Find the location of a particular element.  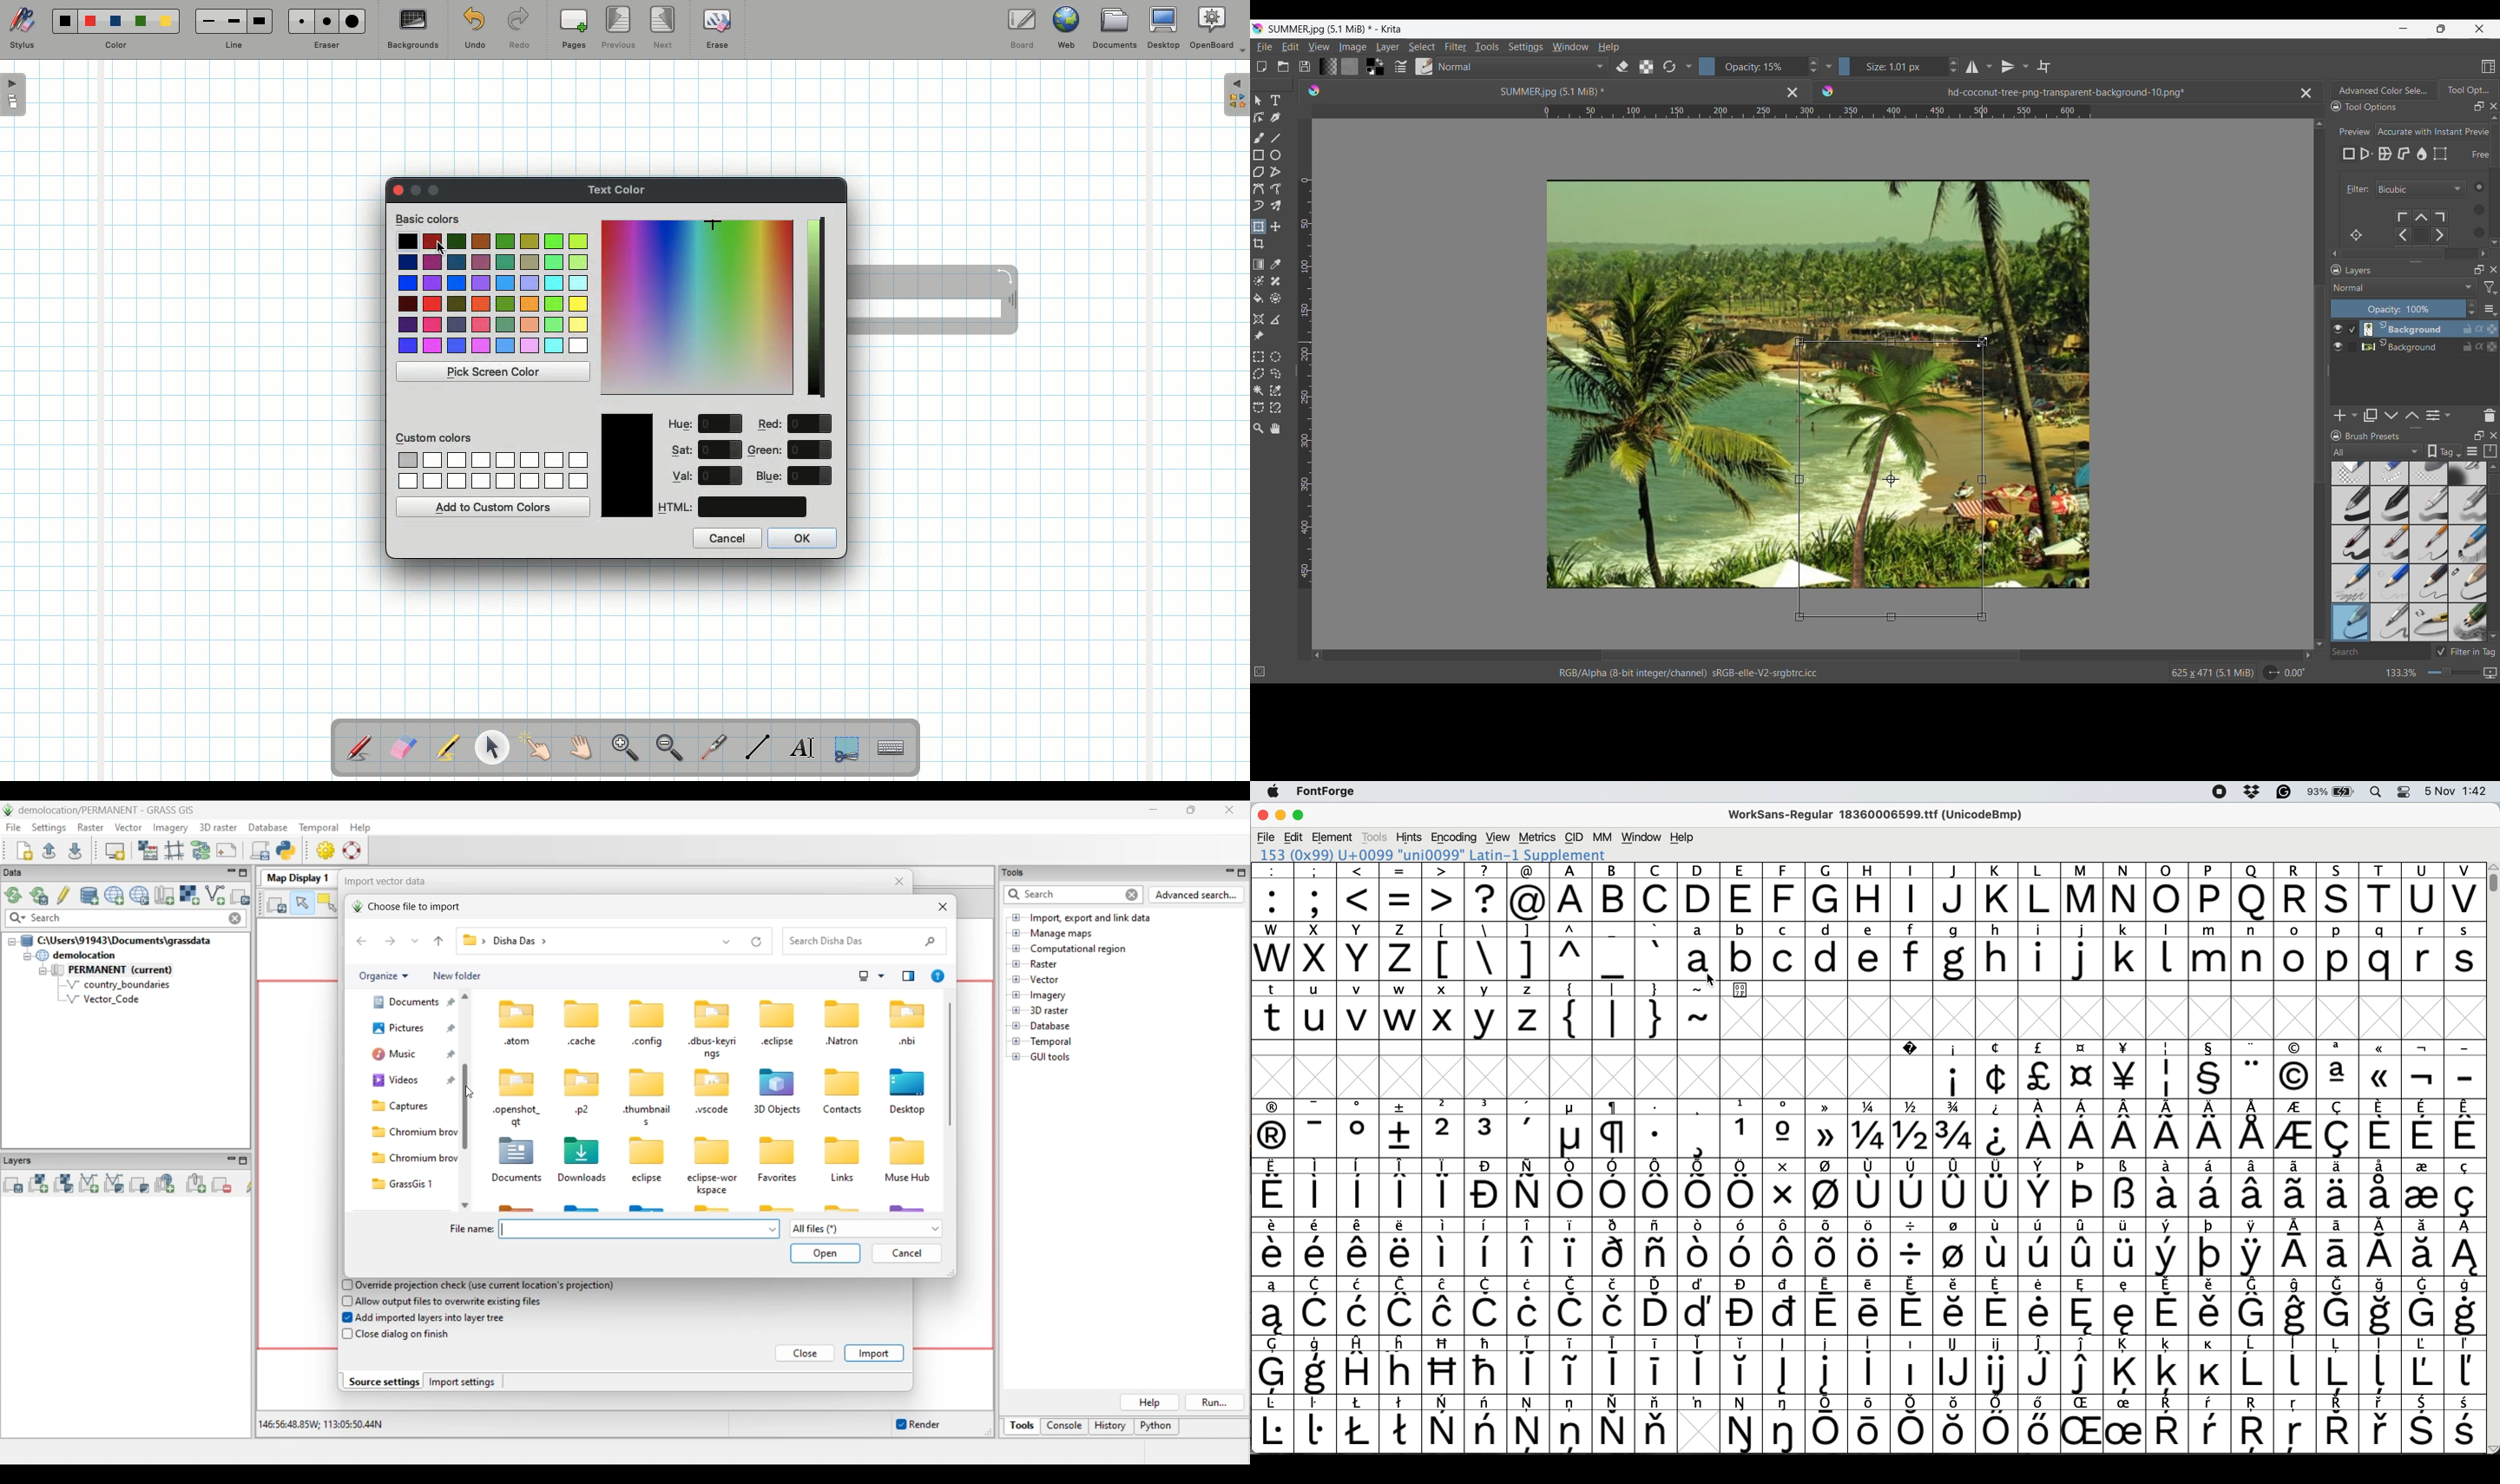

Horizontal flip options is located at coordinates (1972, 66).